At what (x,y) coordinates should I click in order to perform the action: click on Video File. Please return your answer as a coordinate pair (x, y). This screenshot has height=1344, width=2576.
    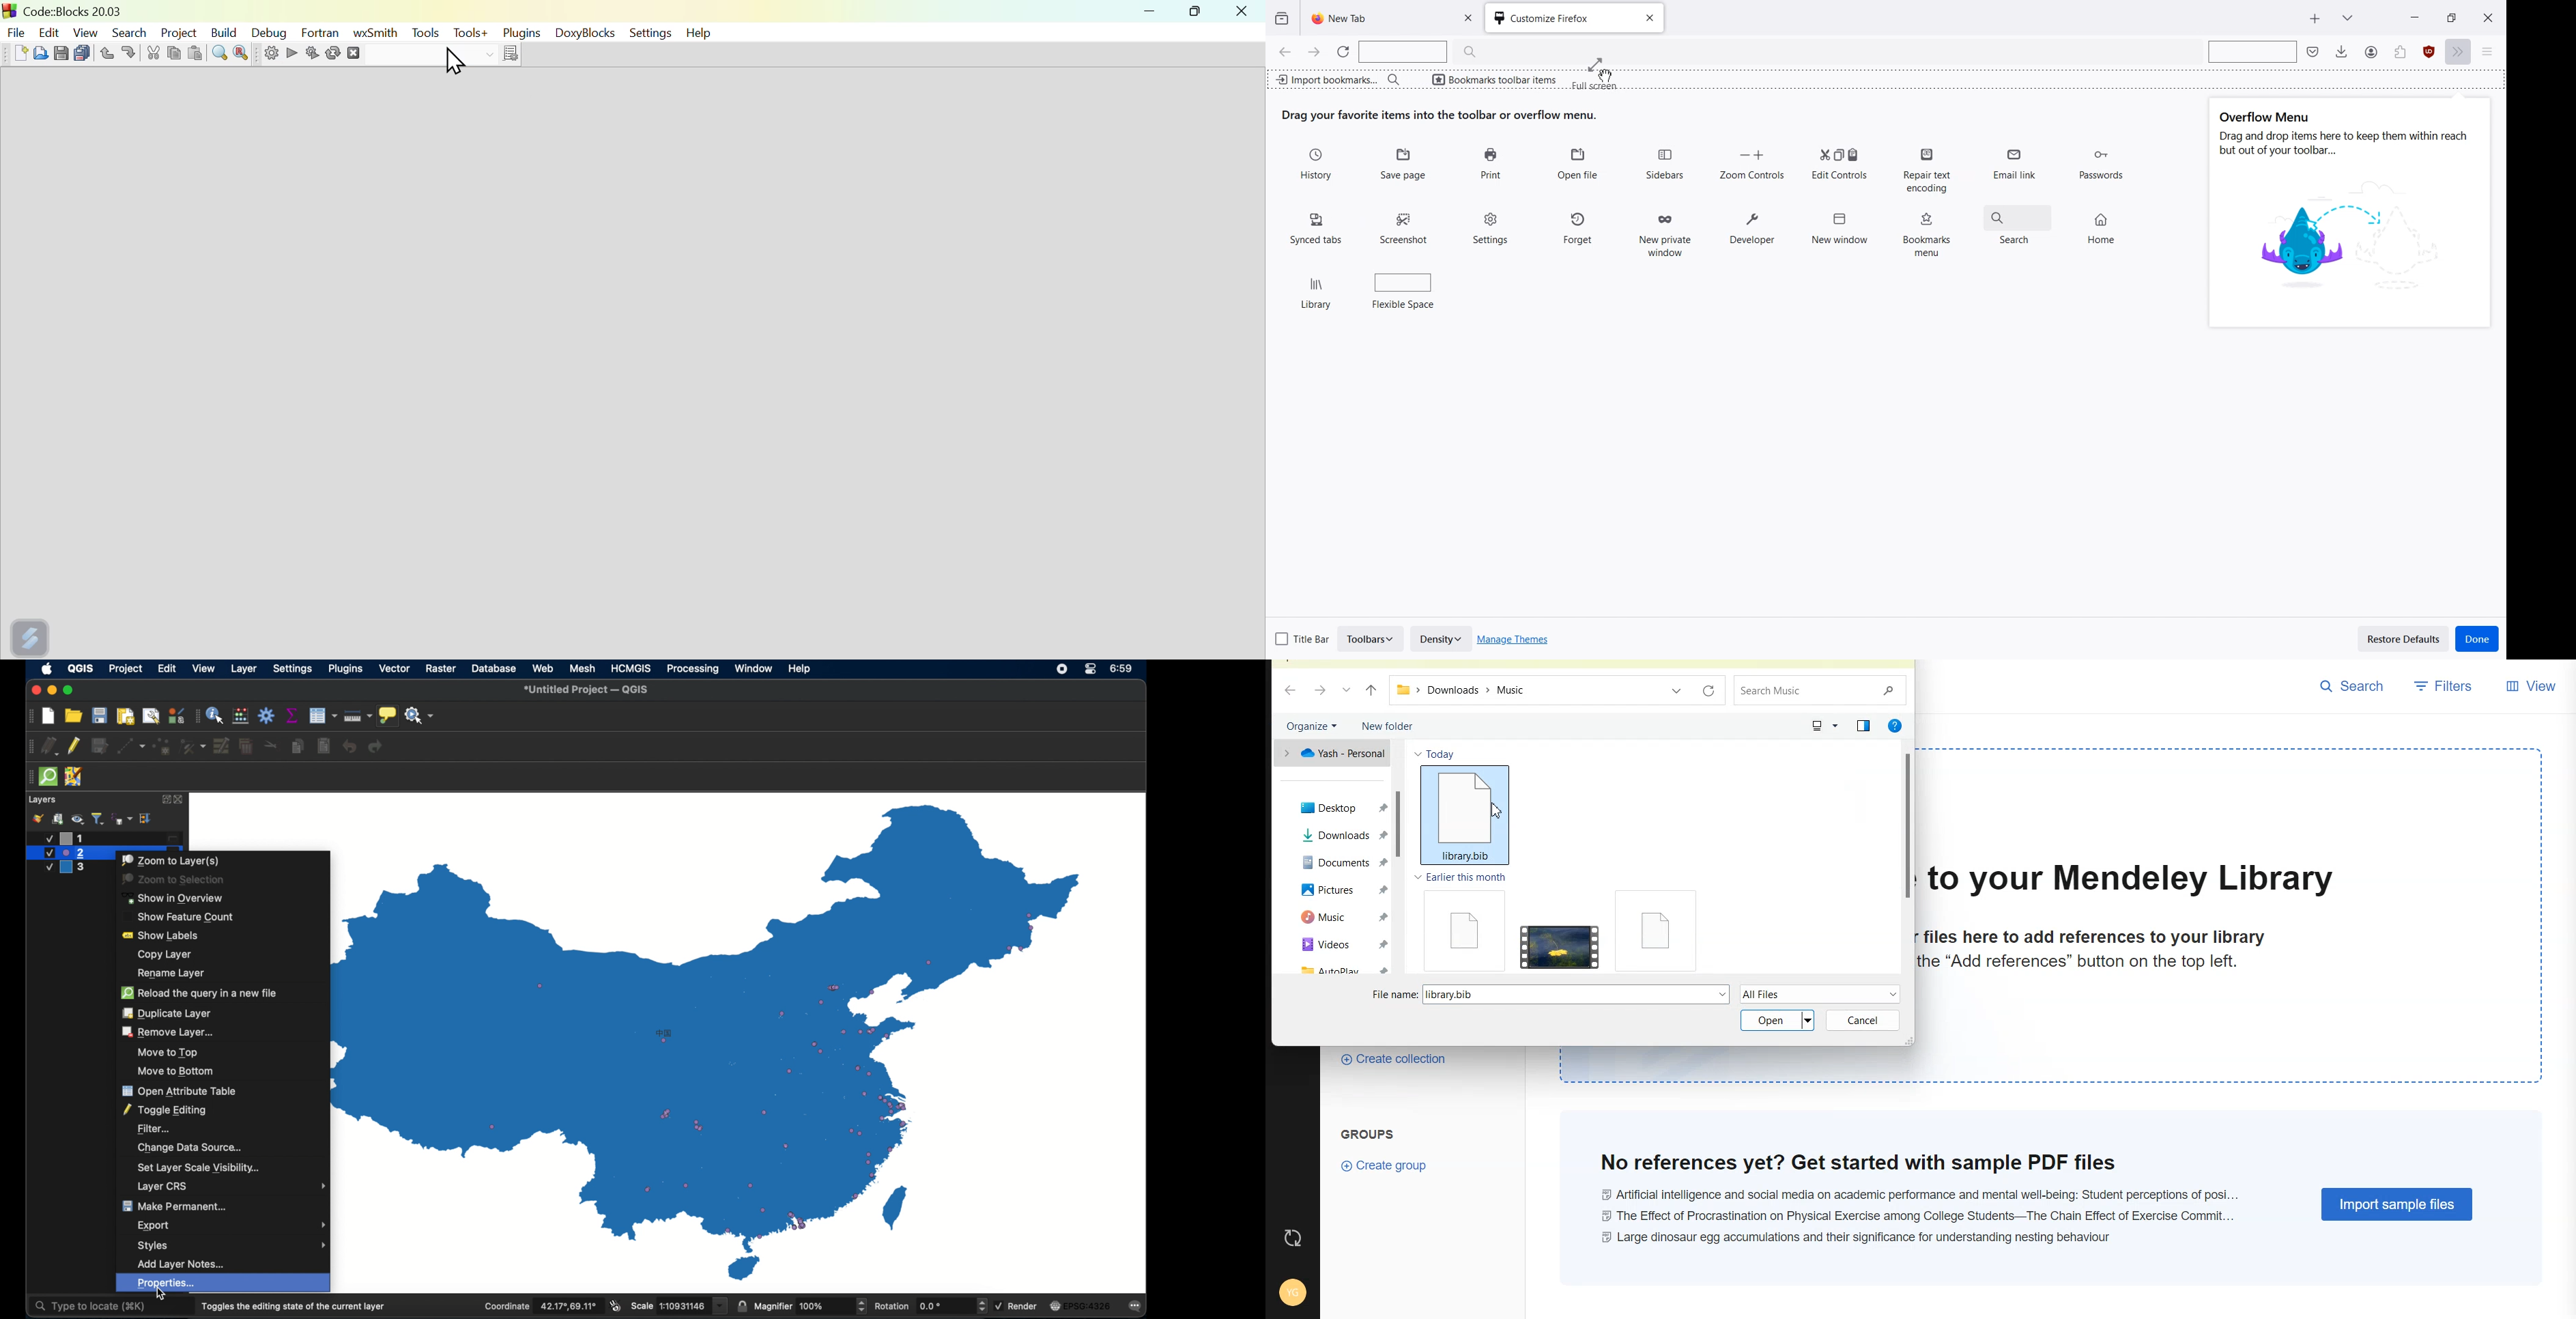
    Looking at the image, I should click on (1558, 931).